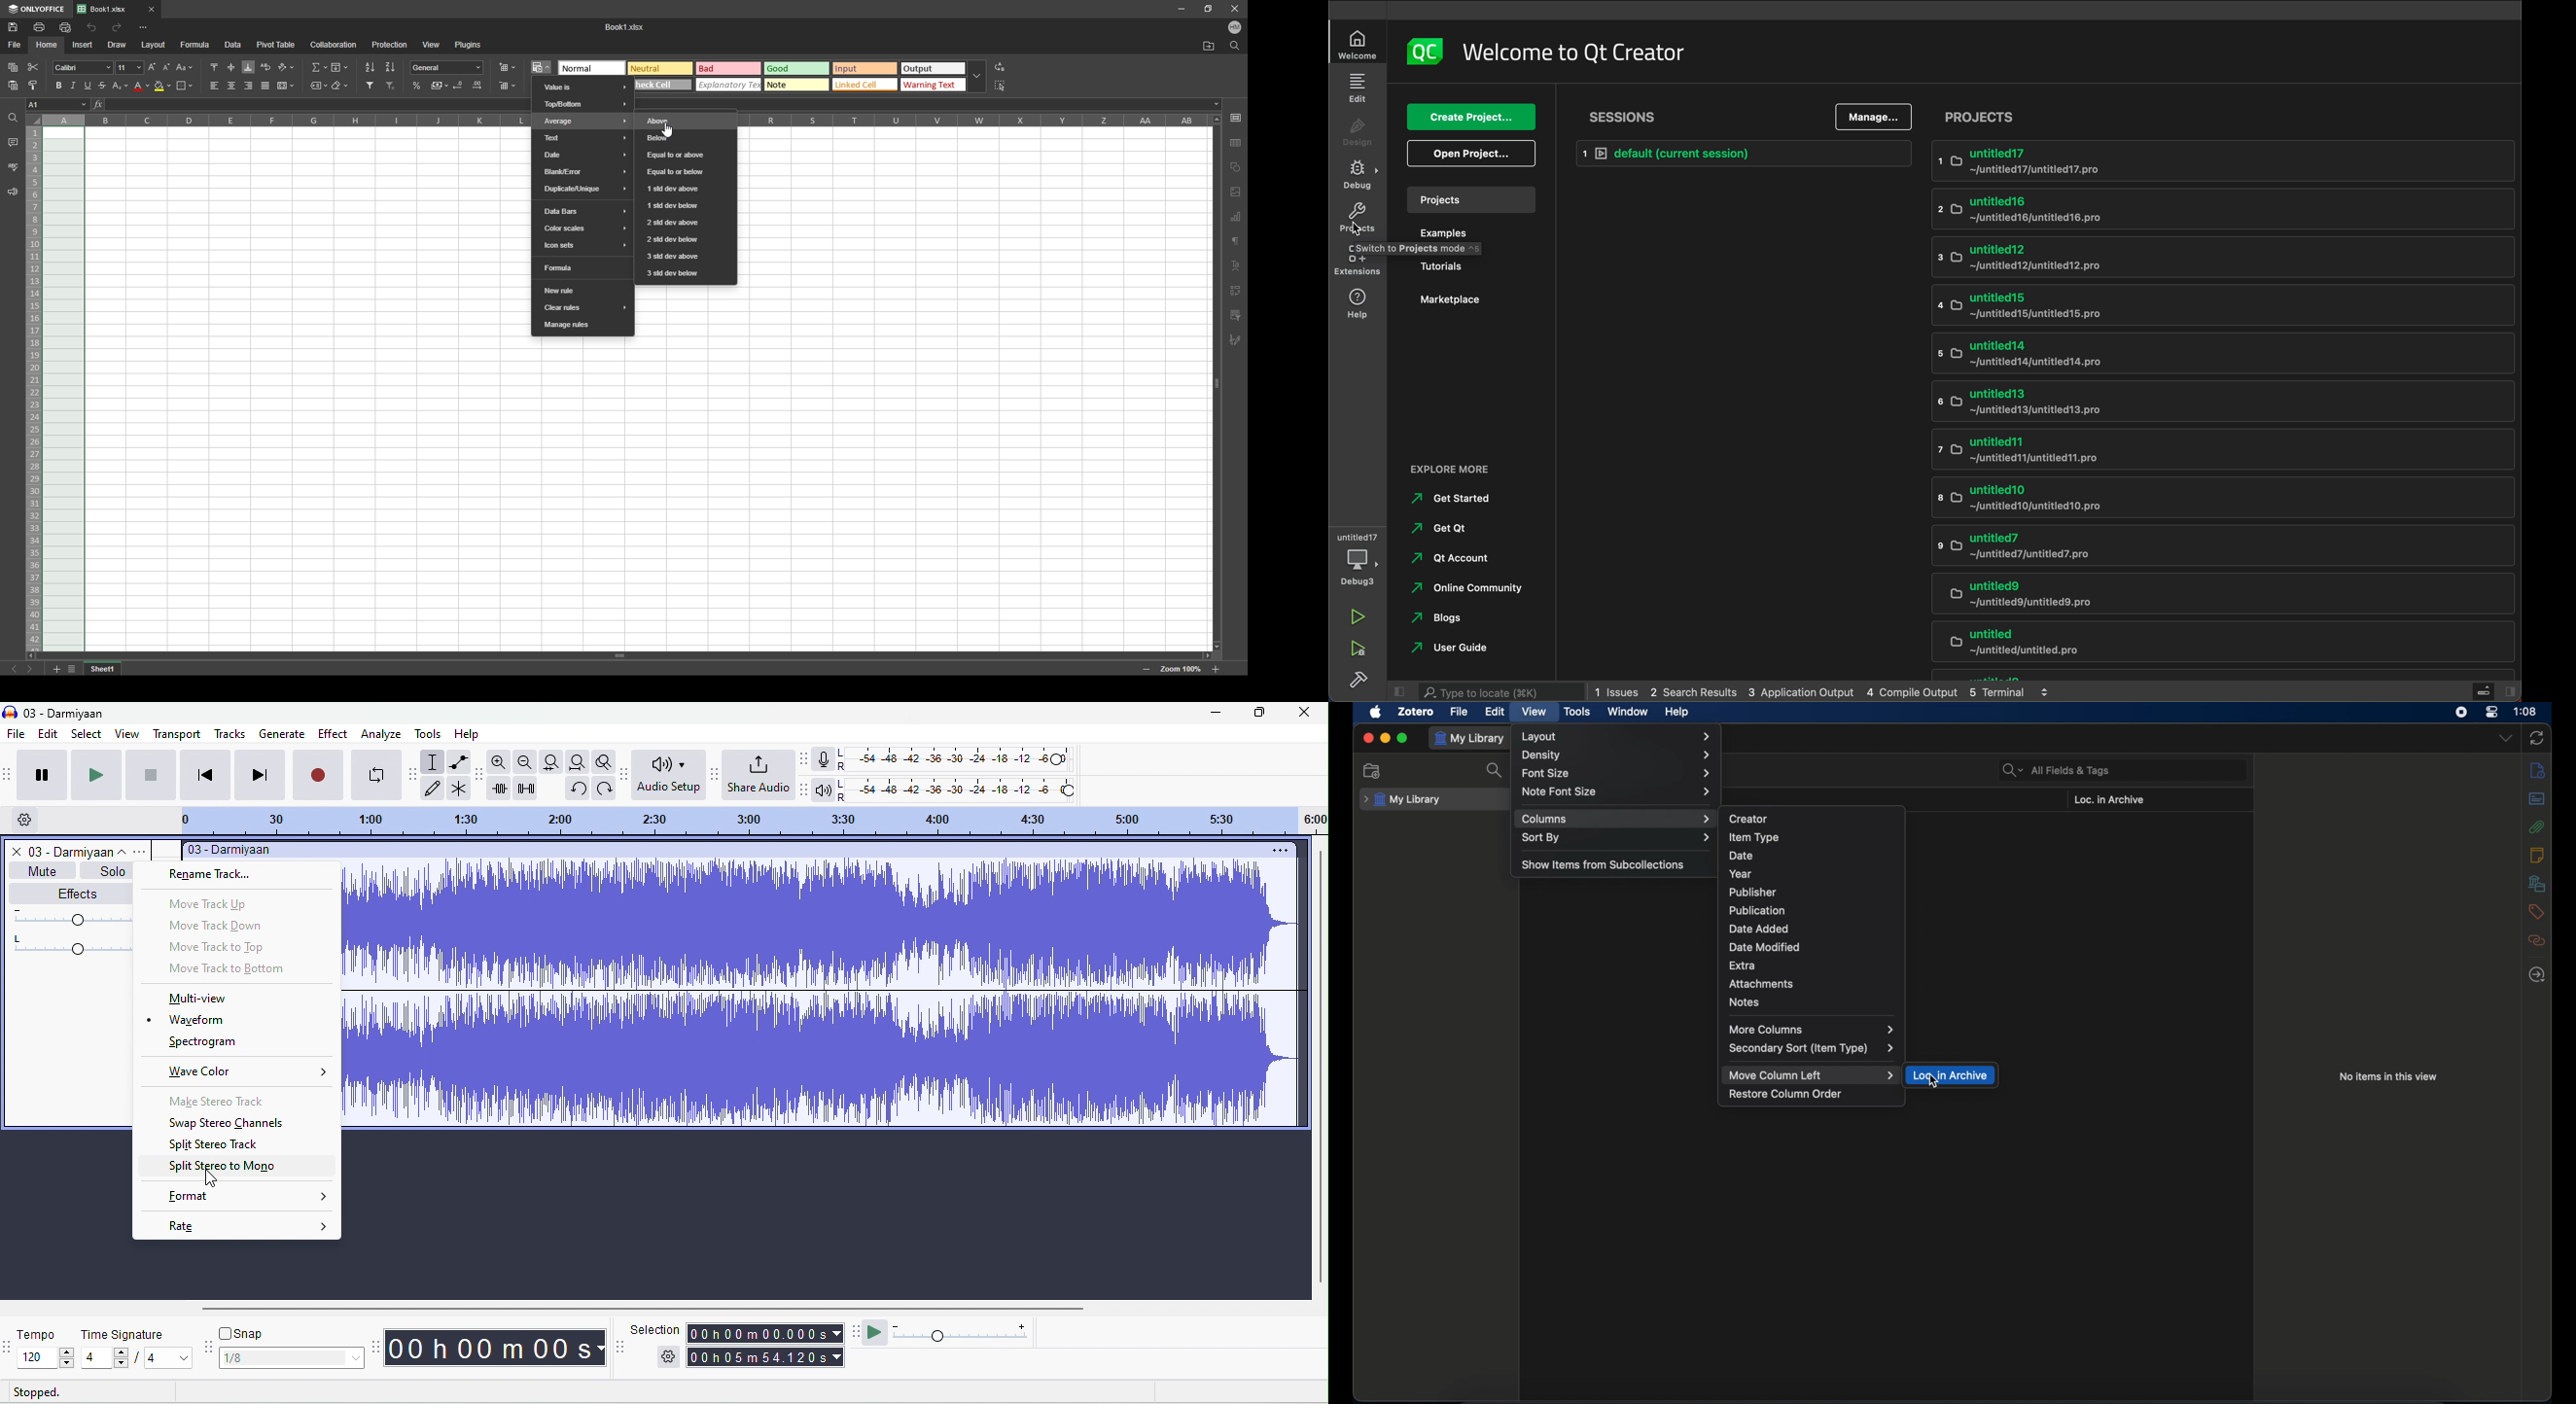 This screenshot has width=2576, height=1428. What do you see at coordinates (543, 72) in the screenshot?
I see `cursor` at bounding box center [543, 72].